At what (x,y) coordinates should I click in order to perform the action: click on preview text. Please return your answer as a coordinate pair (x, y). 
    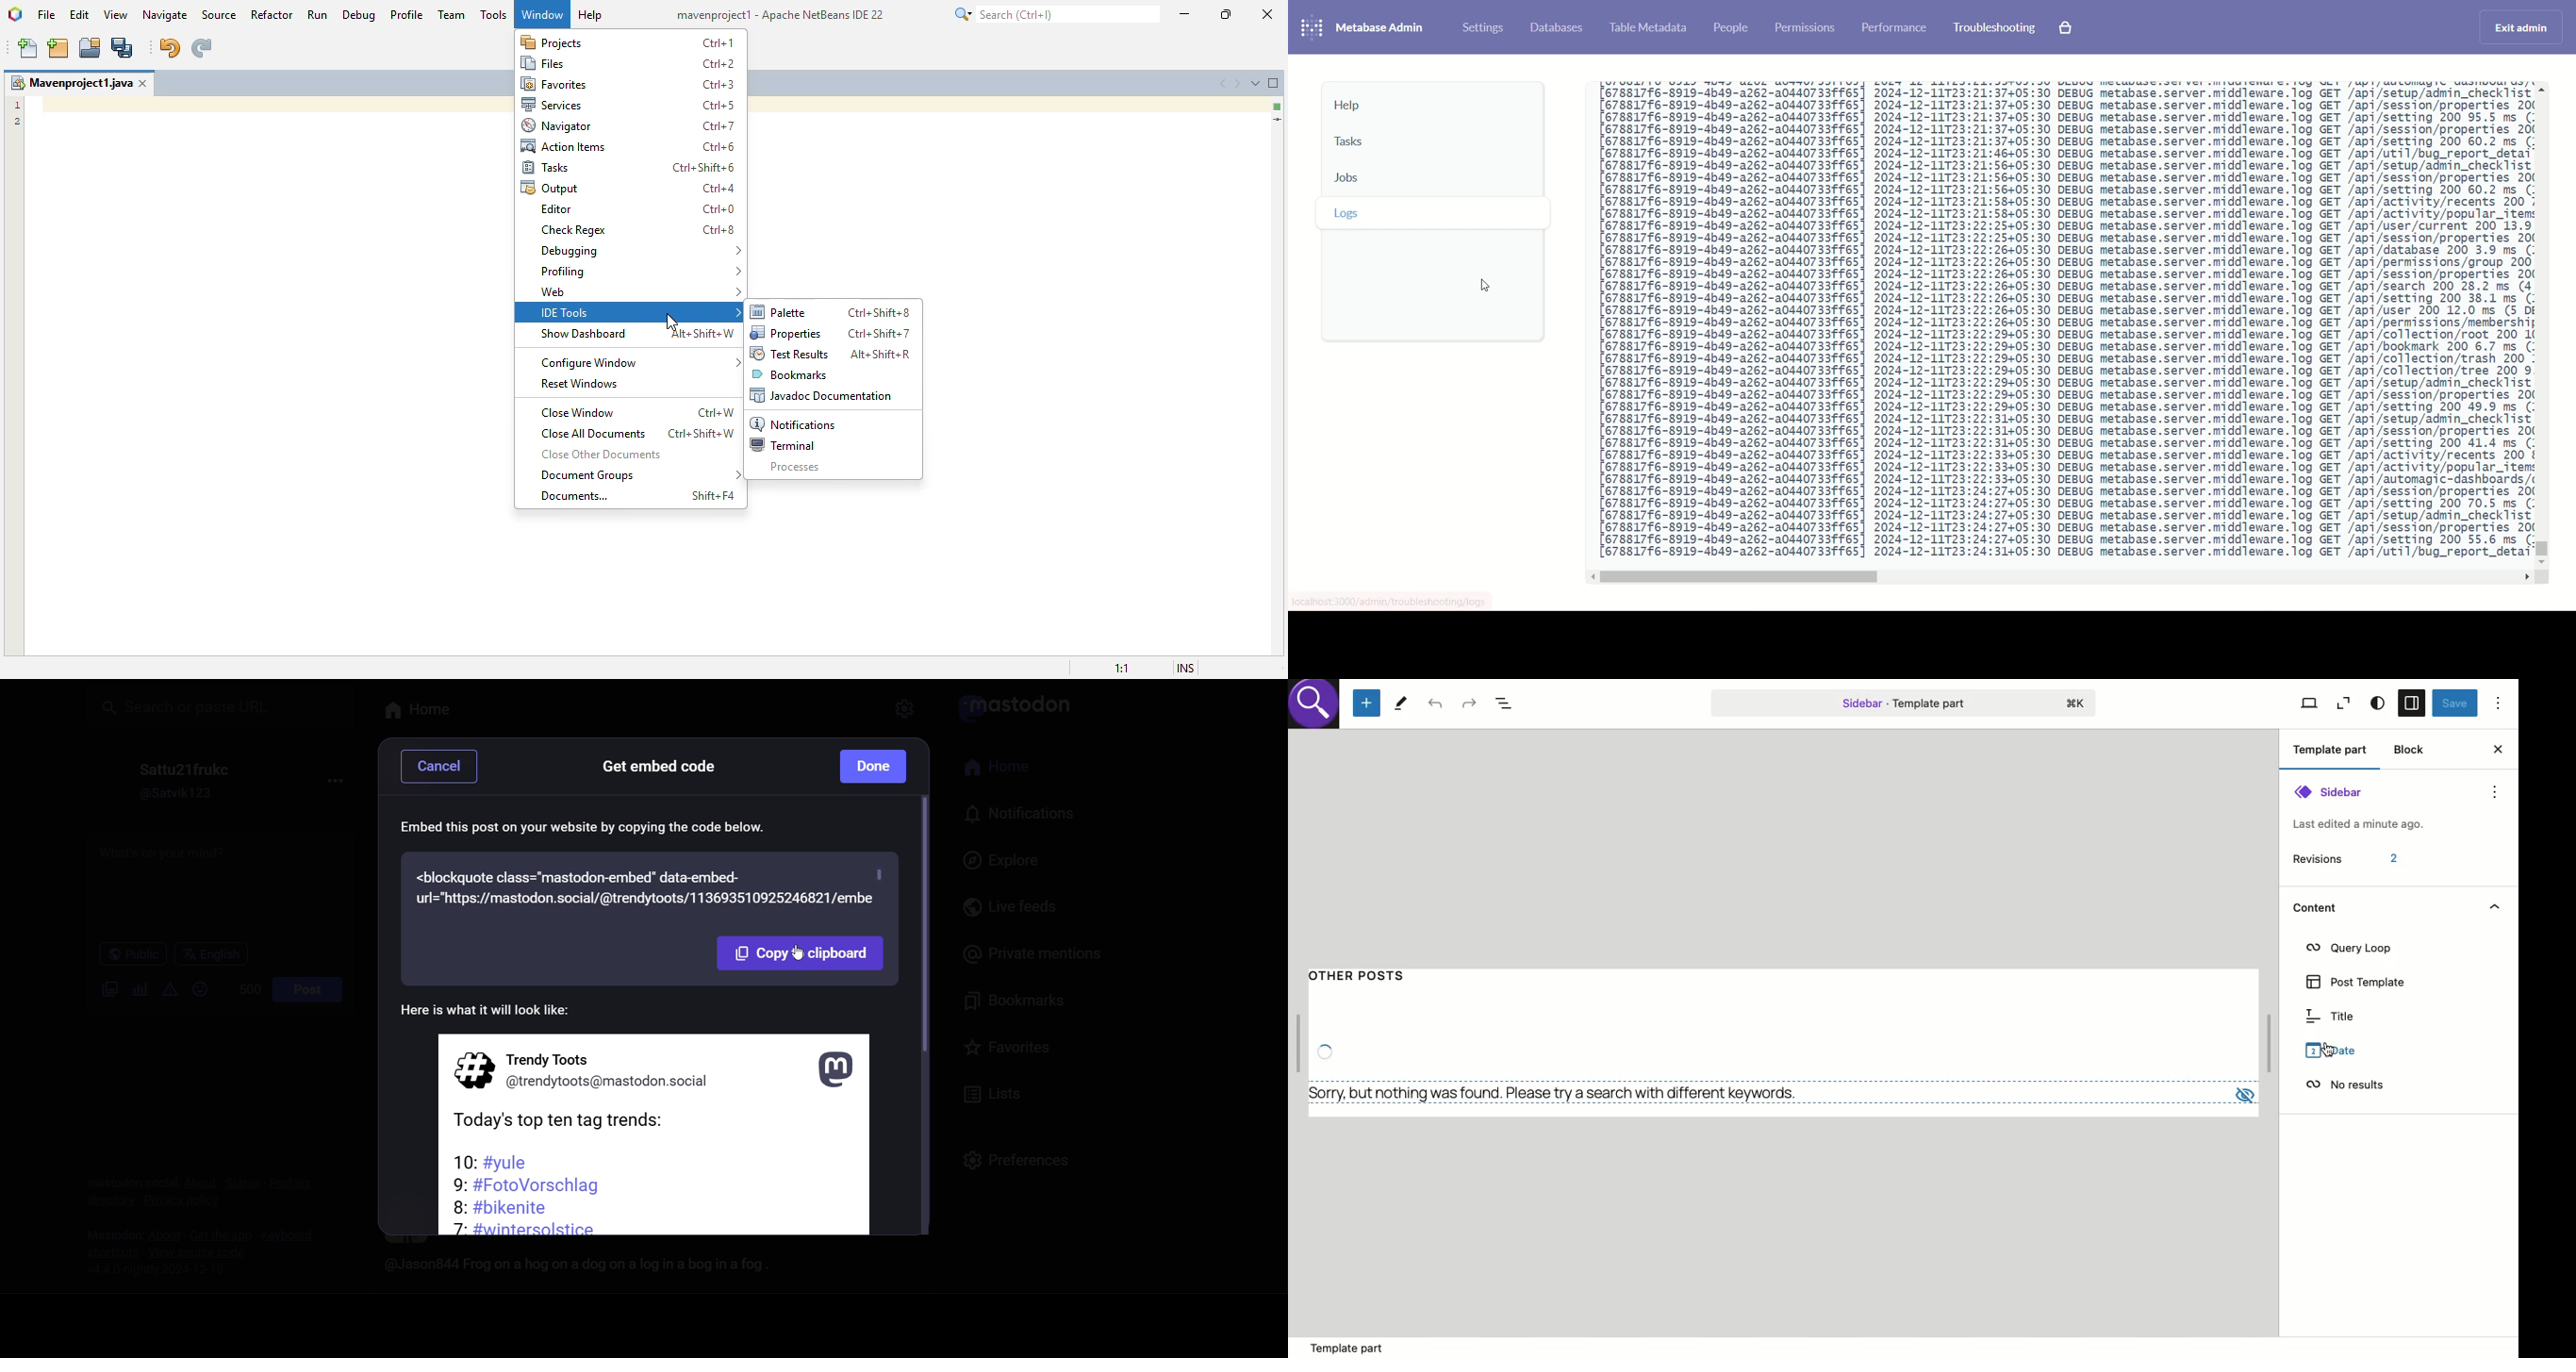
    Looking at the image, I should click on (500, 1013).